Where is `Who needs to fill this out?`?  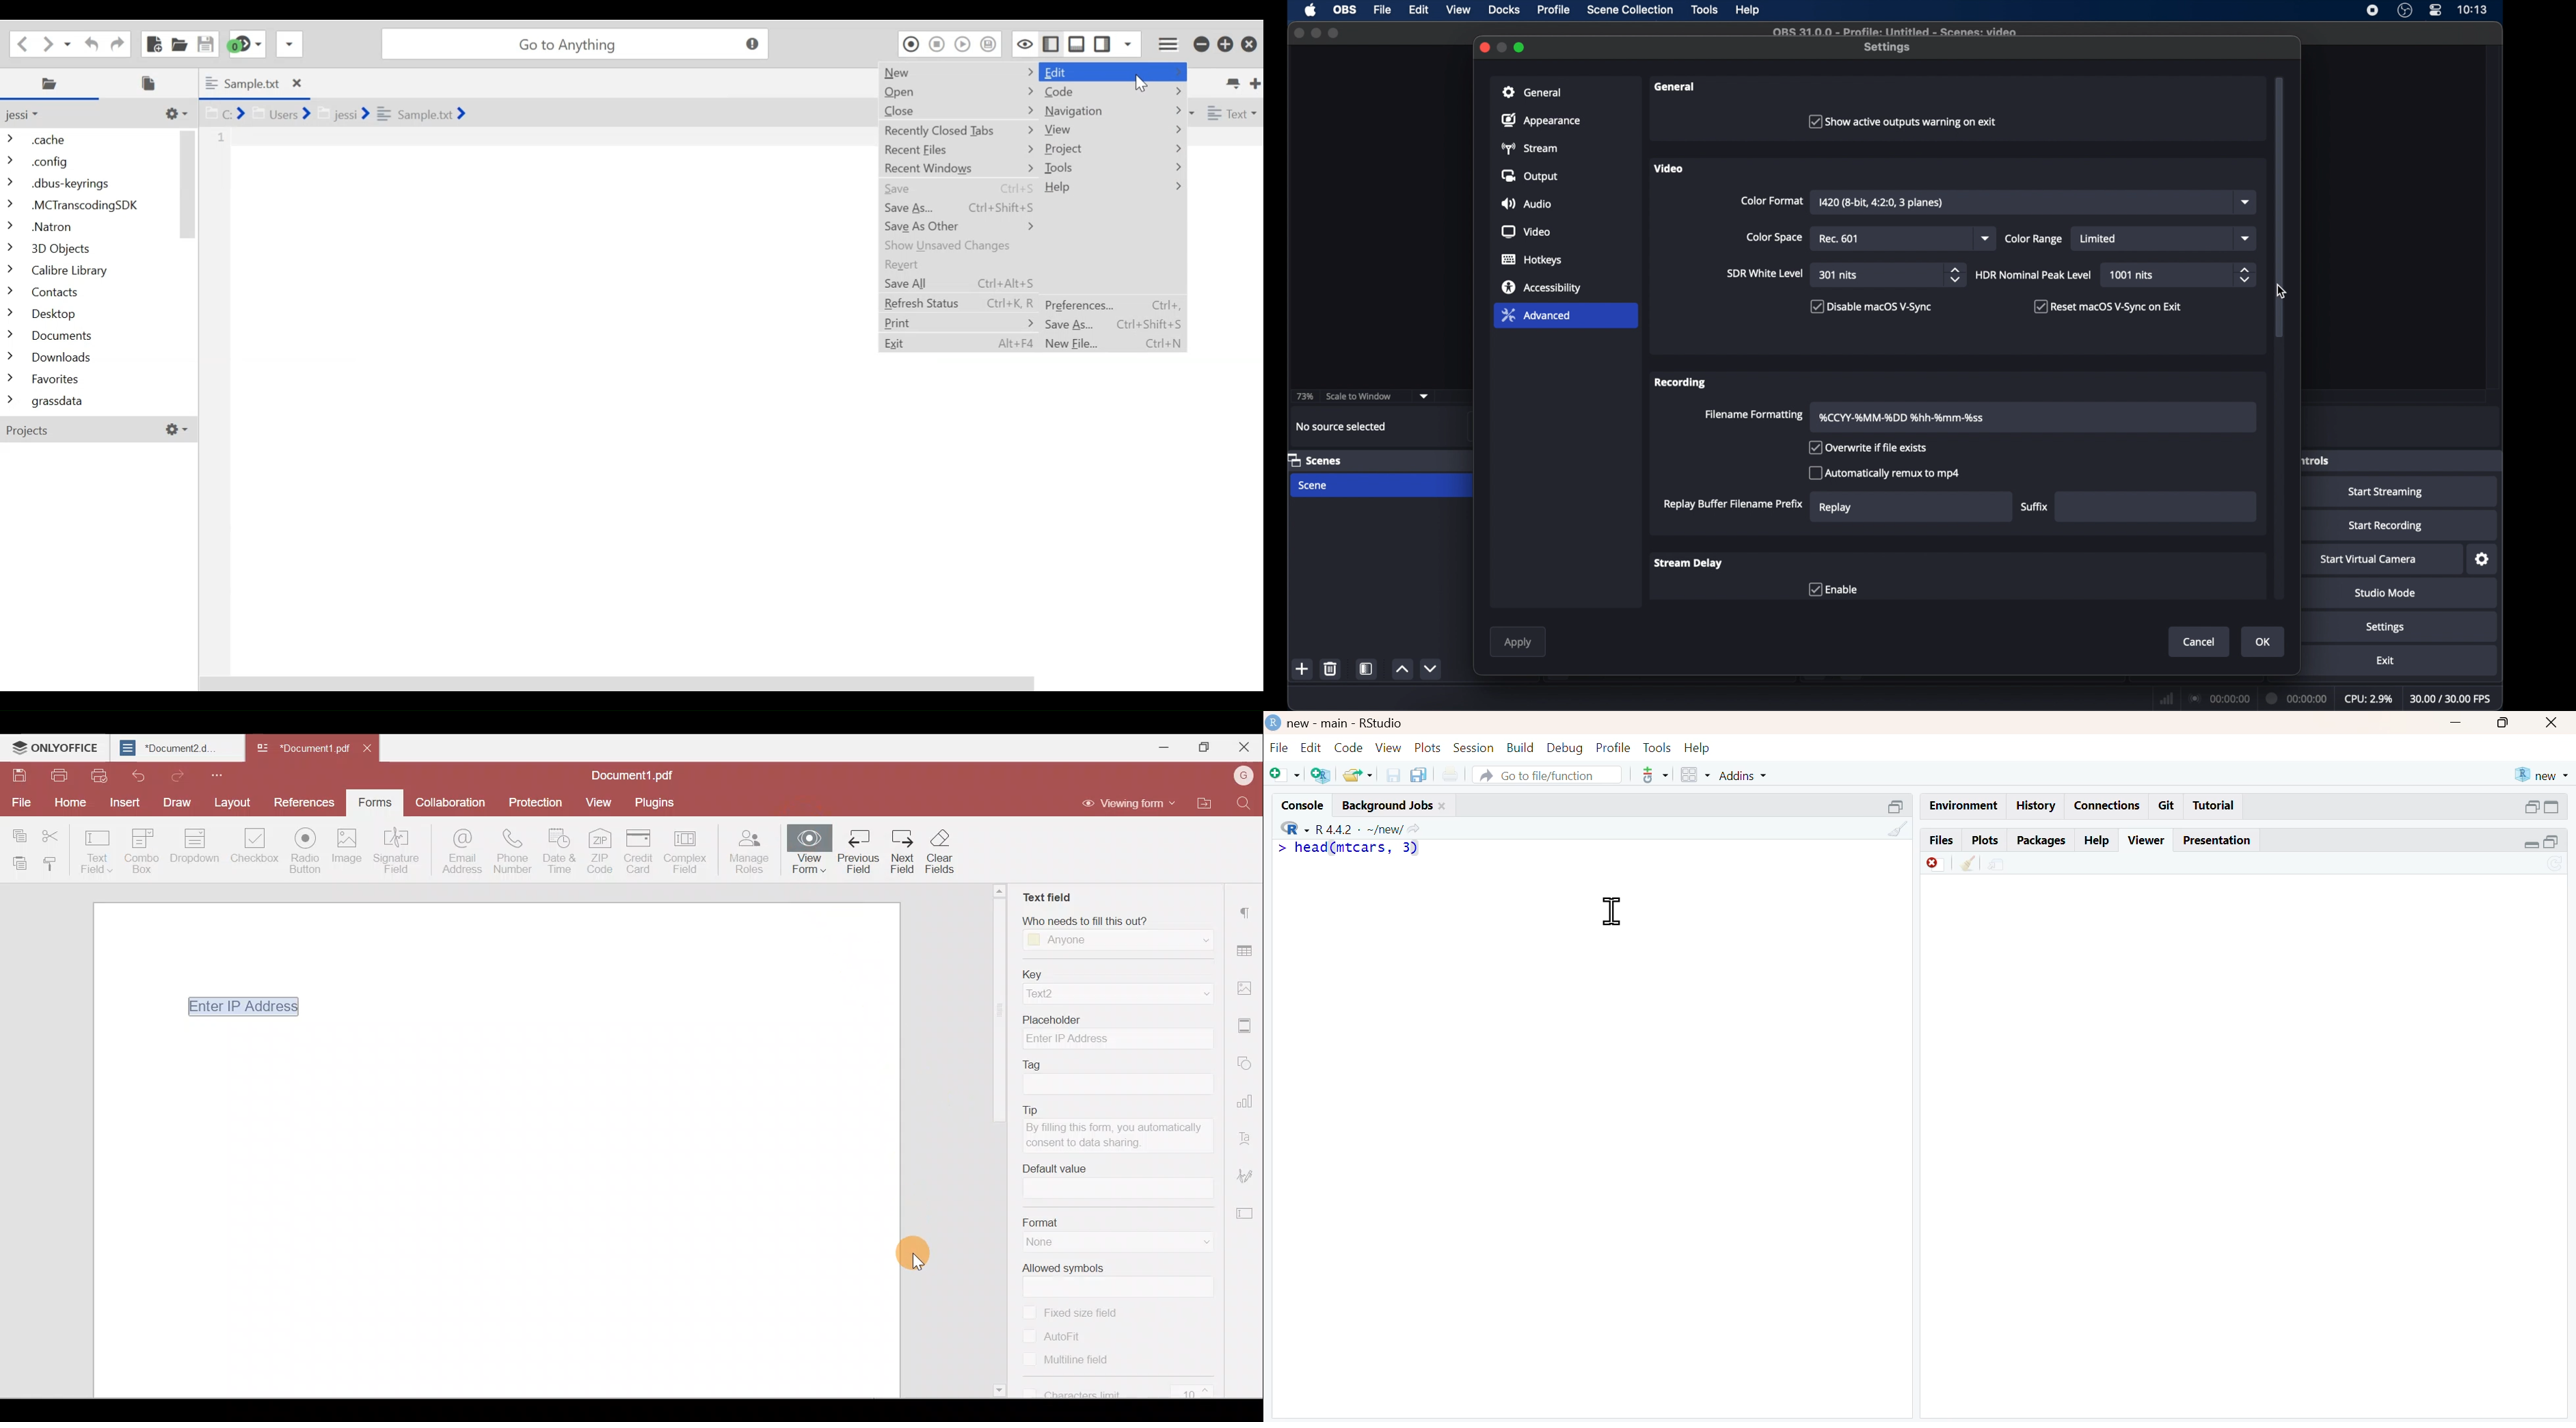 Who needs to fill this out? is located at coordinates (1111, 918).